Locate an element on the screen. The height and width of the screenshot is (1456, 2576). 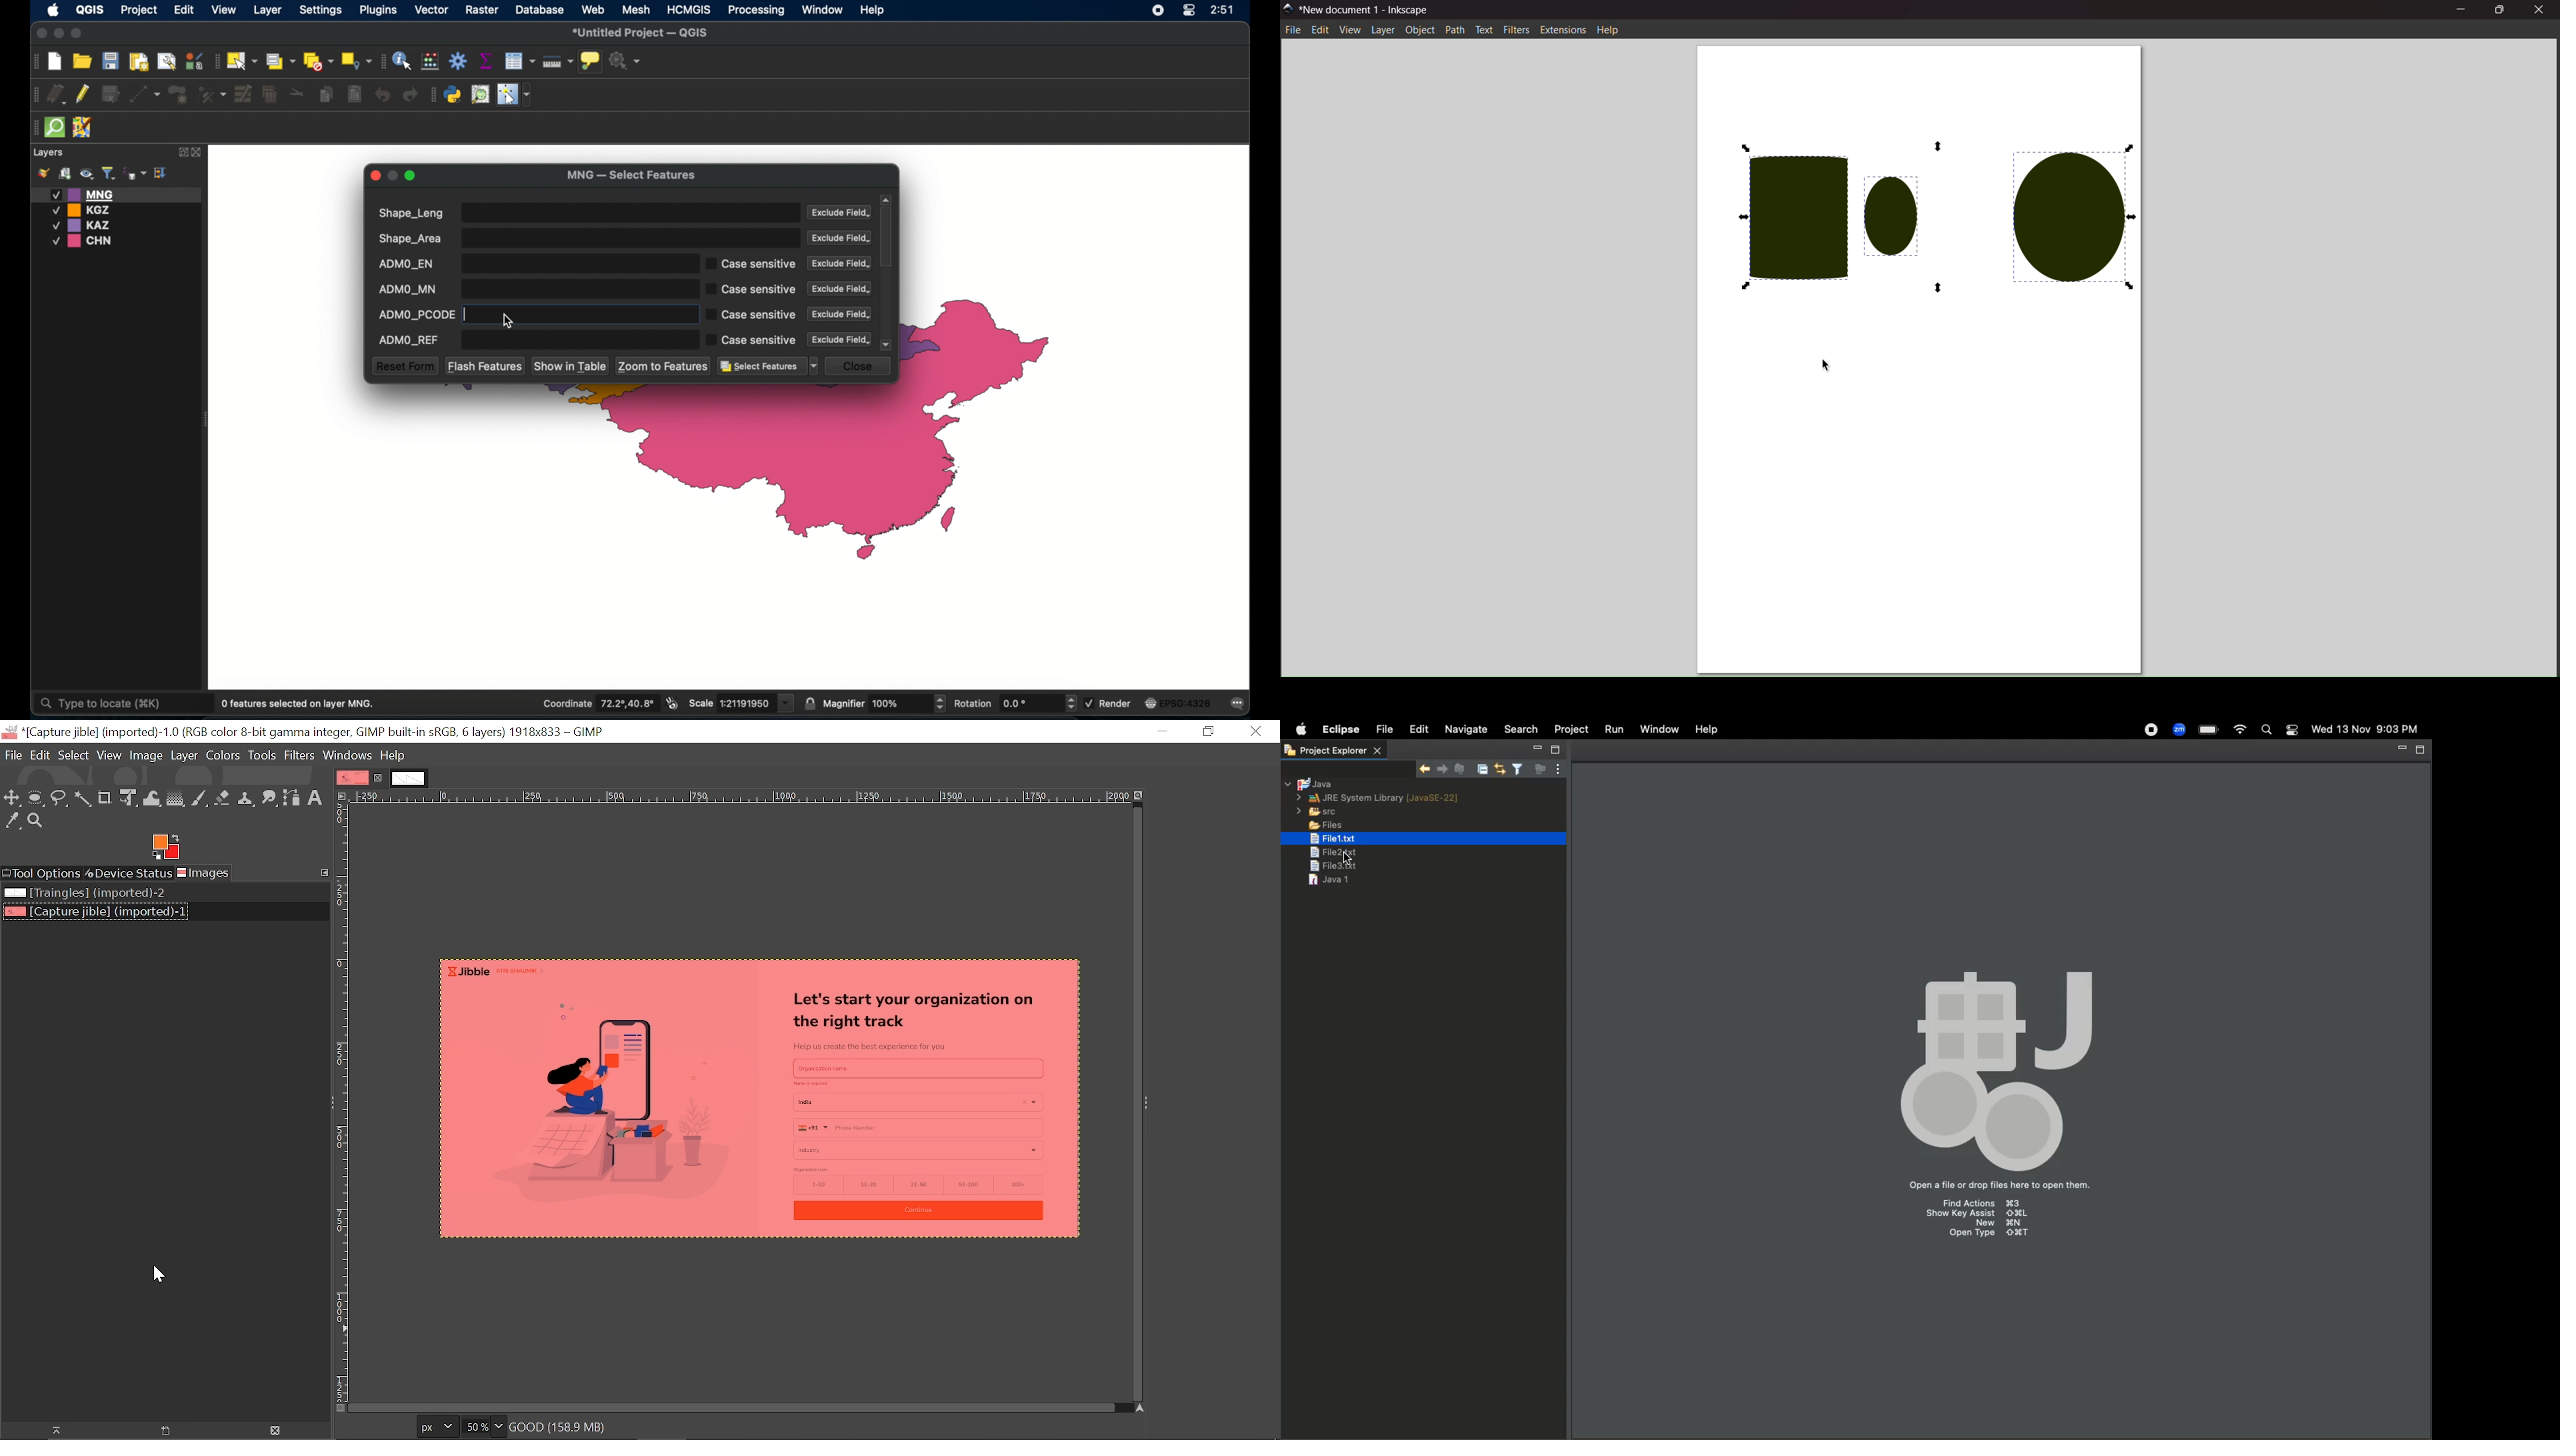
open attribute table is located at coordinates (521, 61).